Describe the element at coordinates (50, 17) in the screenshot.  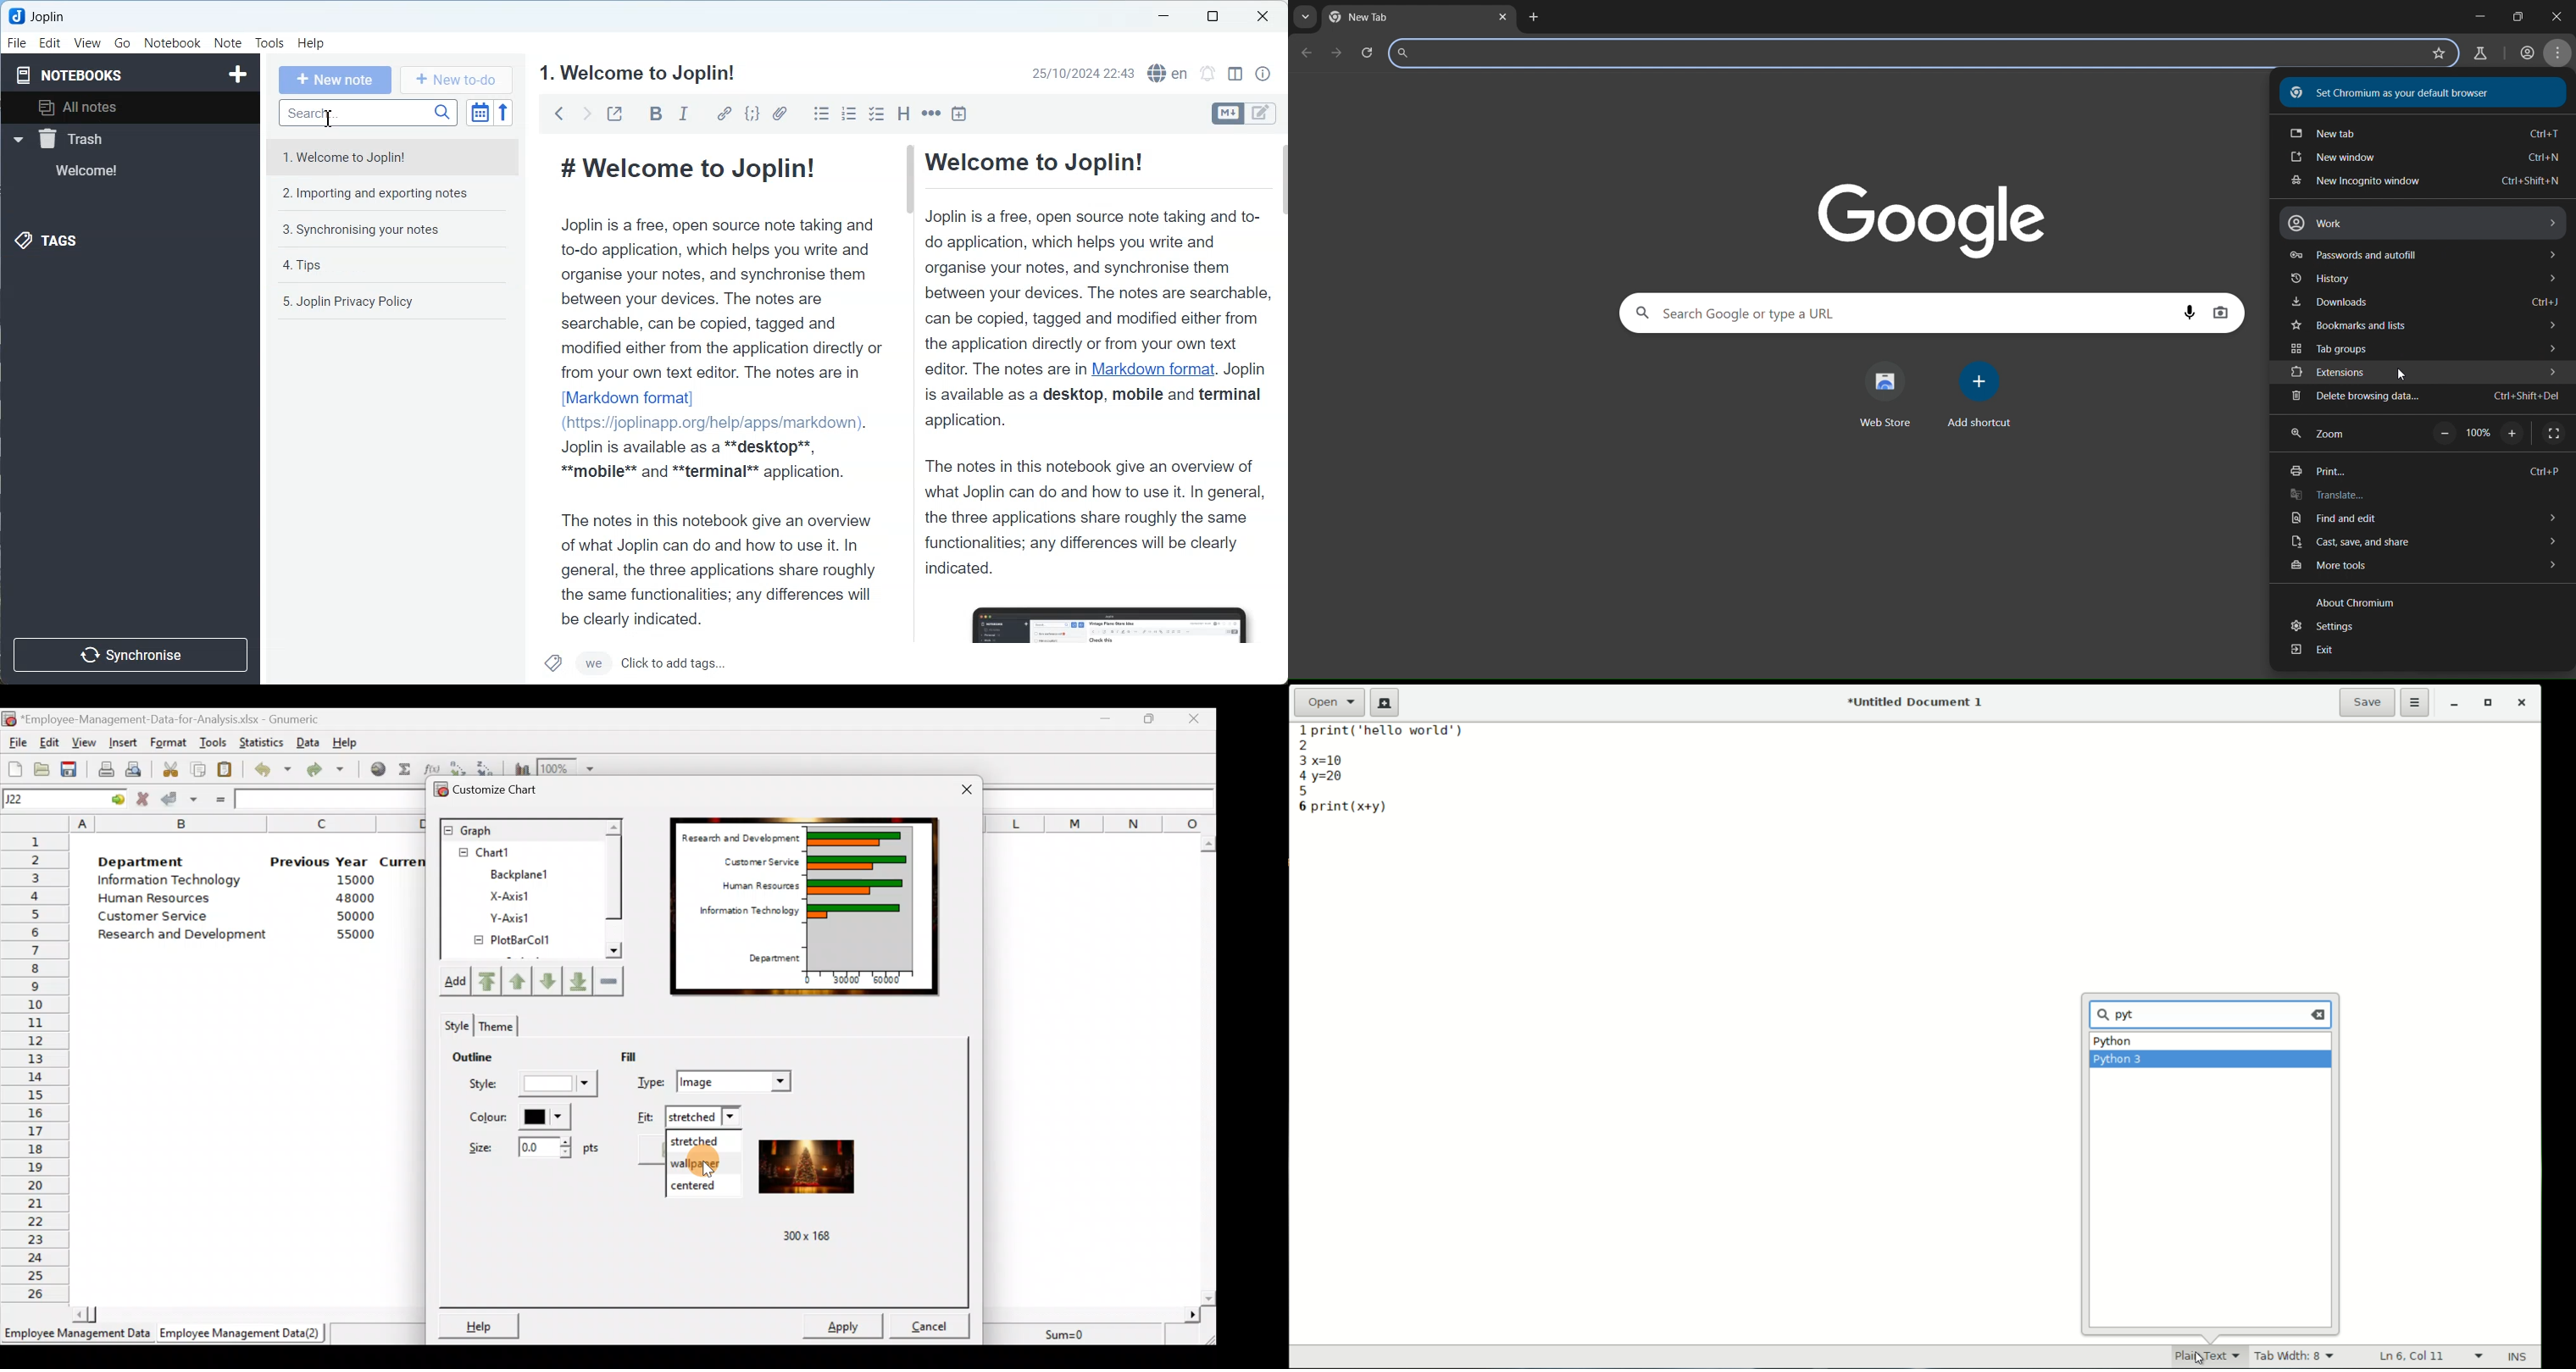
I see `joplin ` at that location.